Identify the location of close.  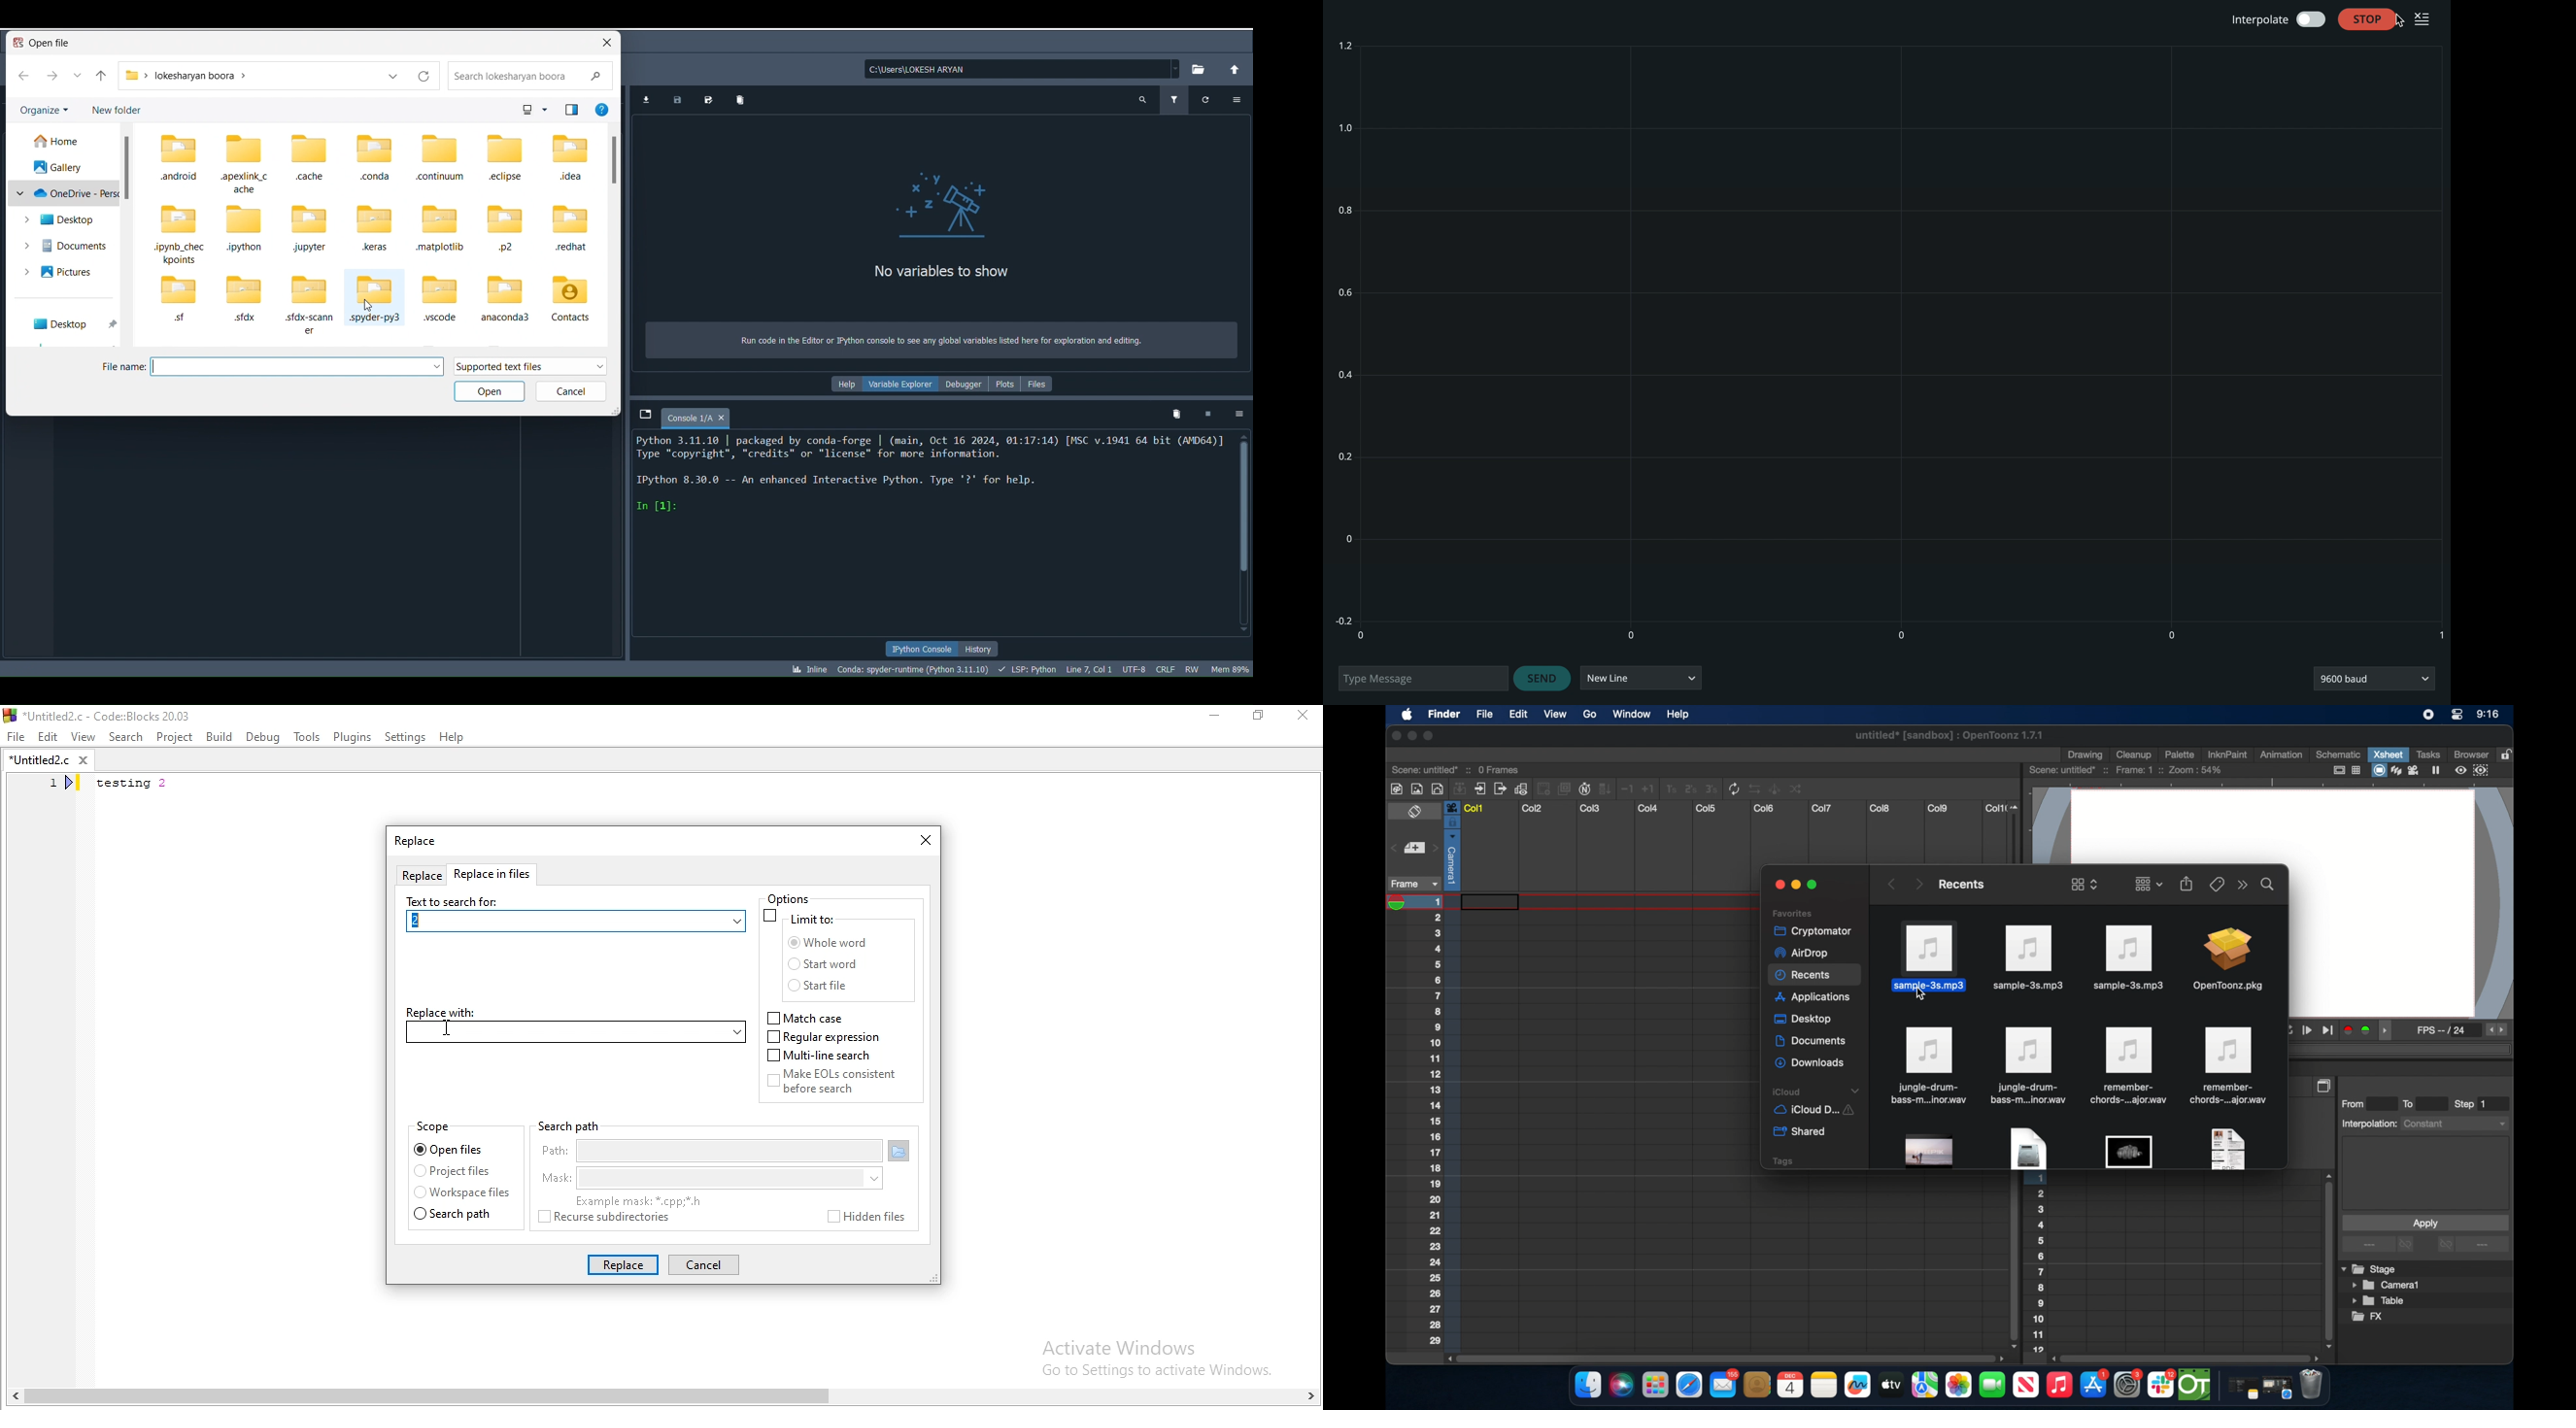
(609, 40).